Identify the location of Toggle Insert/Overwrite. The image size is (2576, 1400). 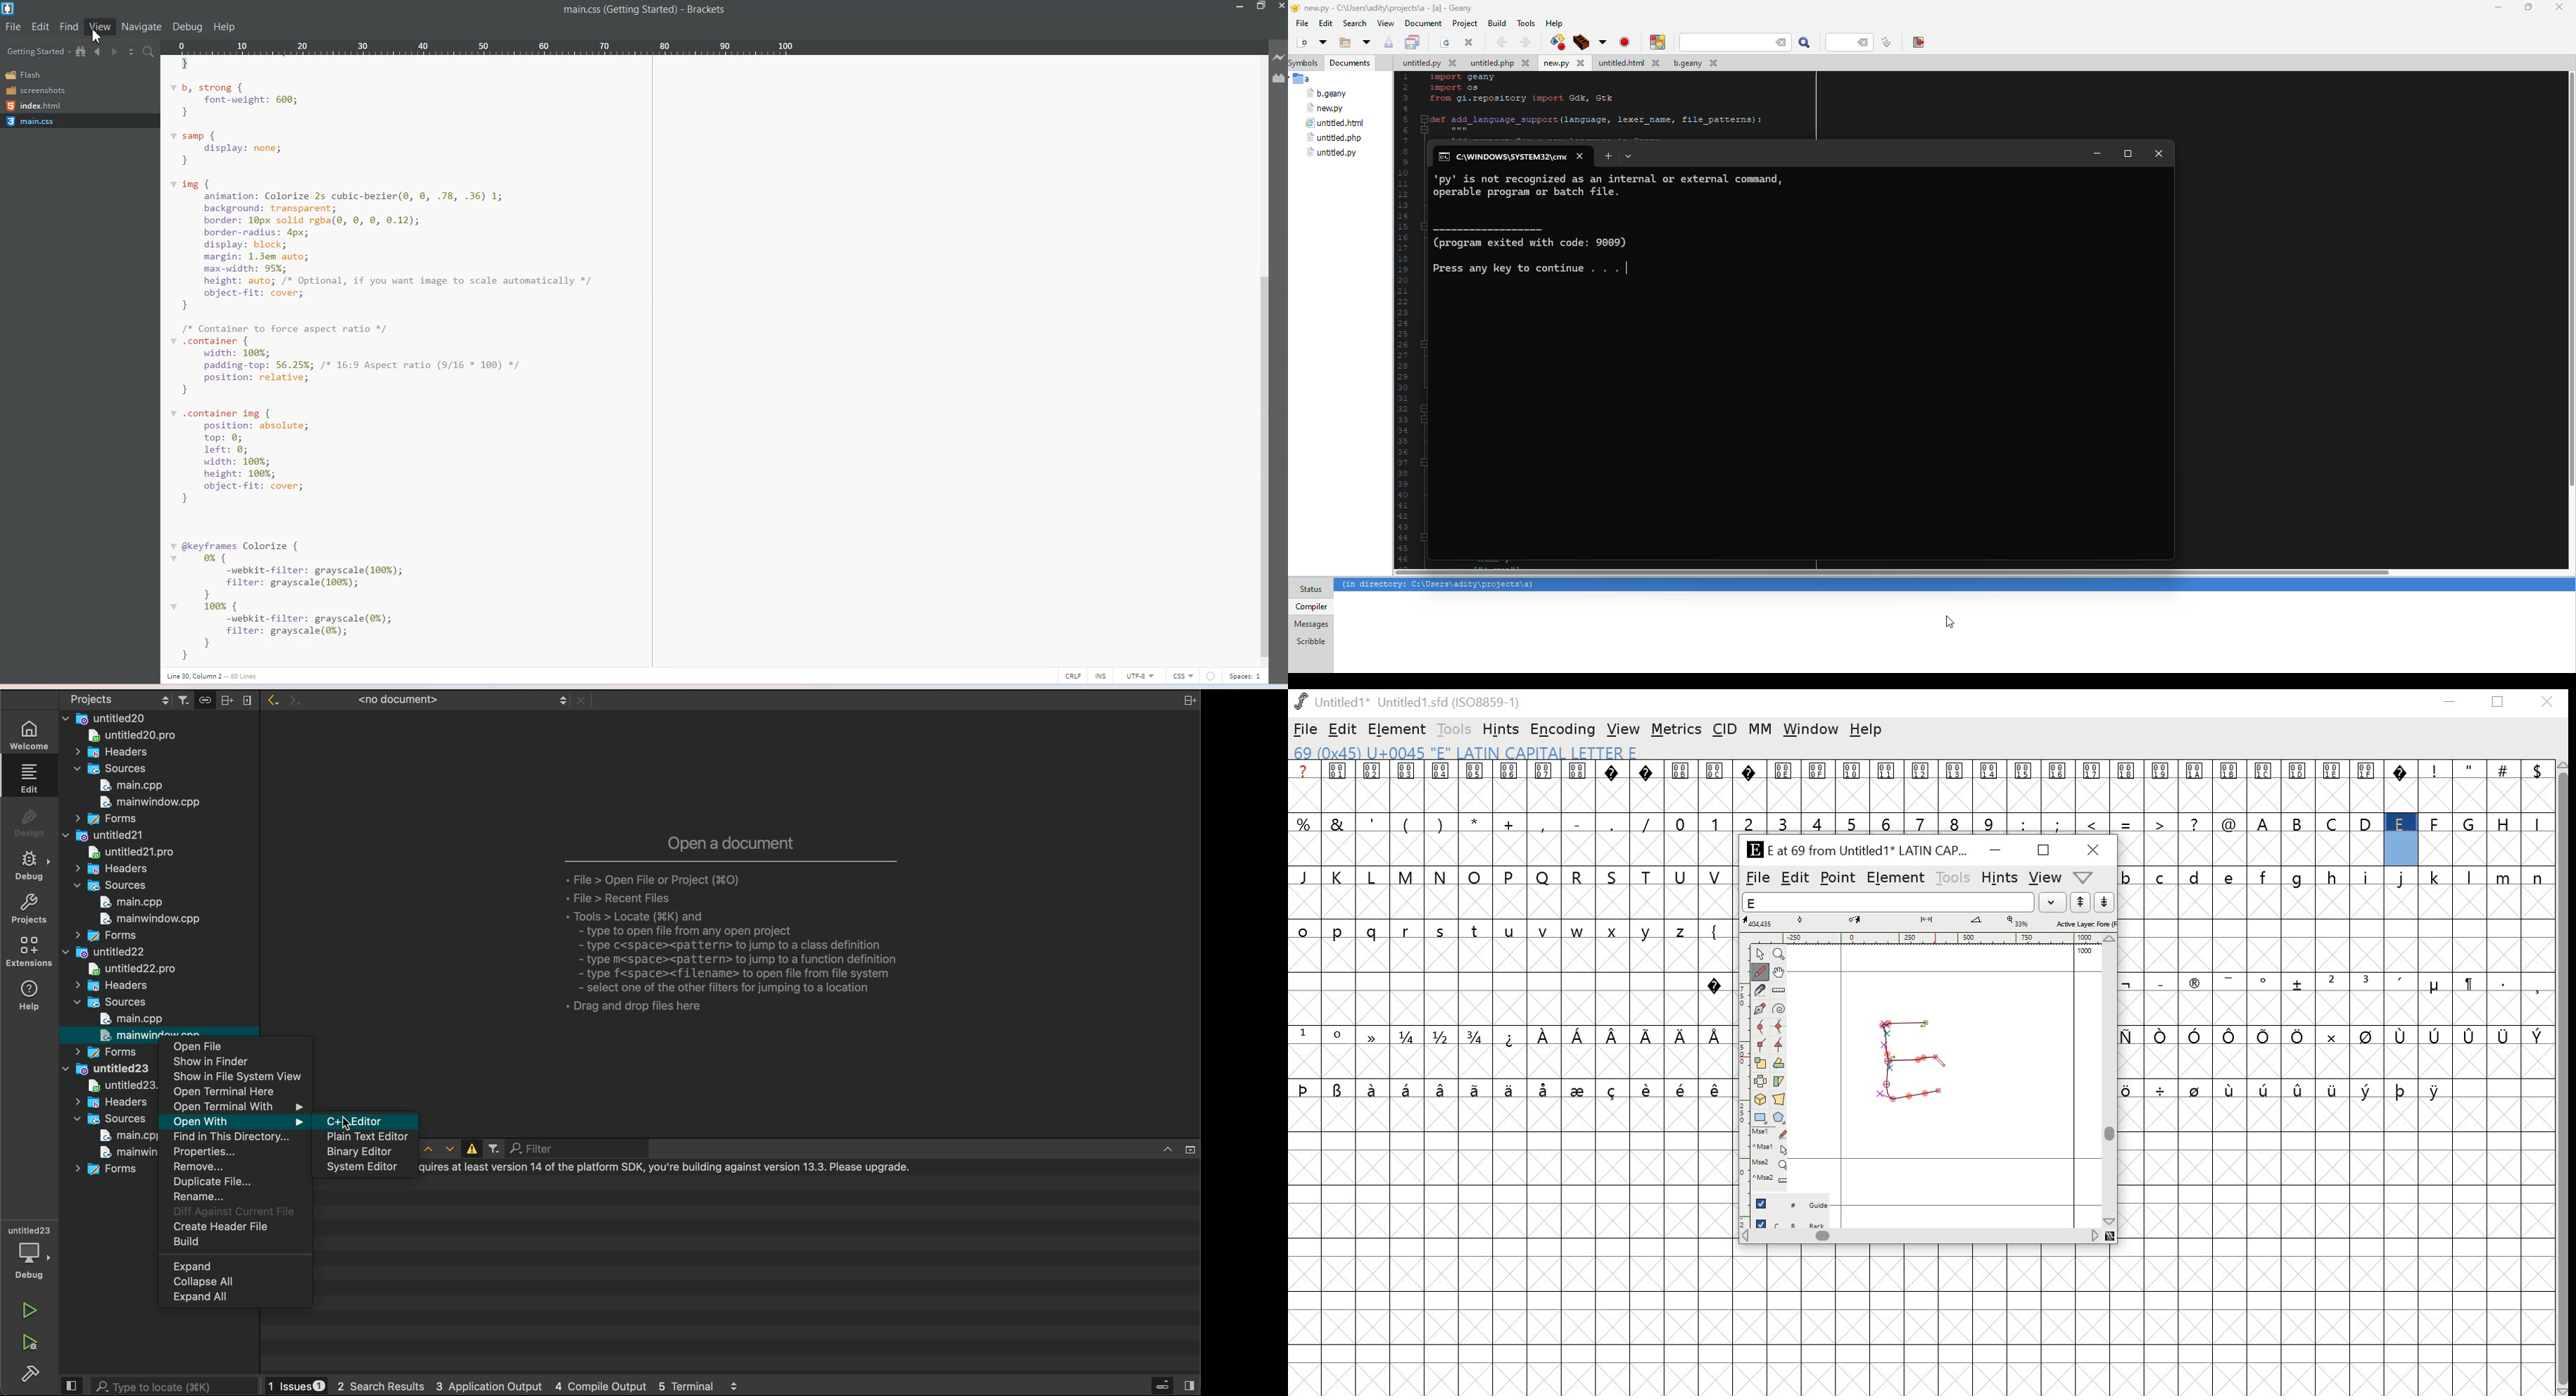
(1100, 676).